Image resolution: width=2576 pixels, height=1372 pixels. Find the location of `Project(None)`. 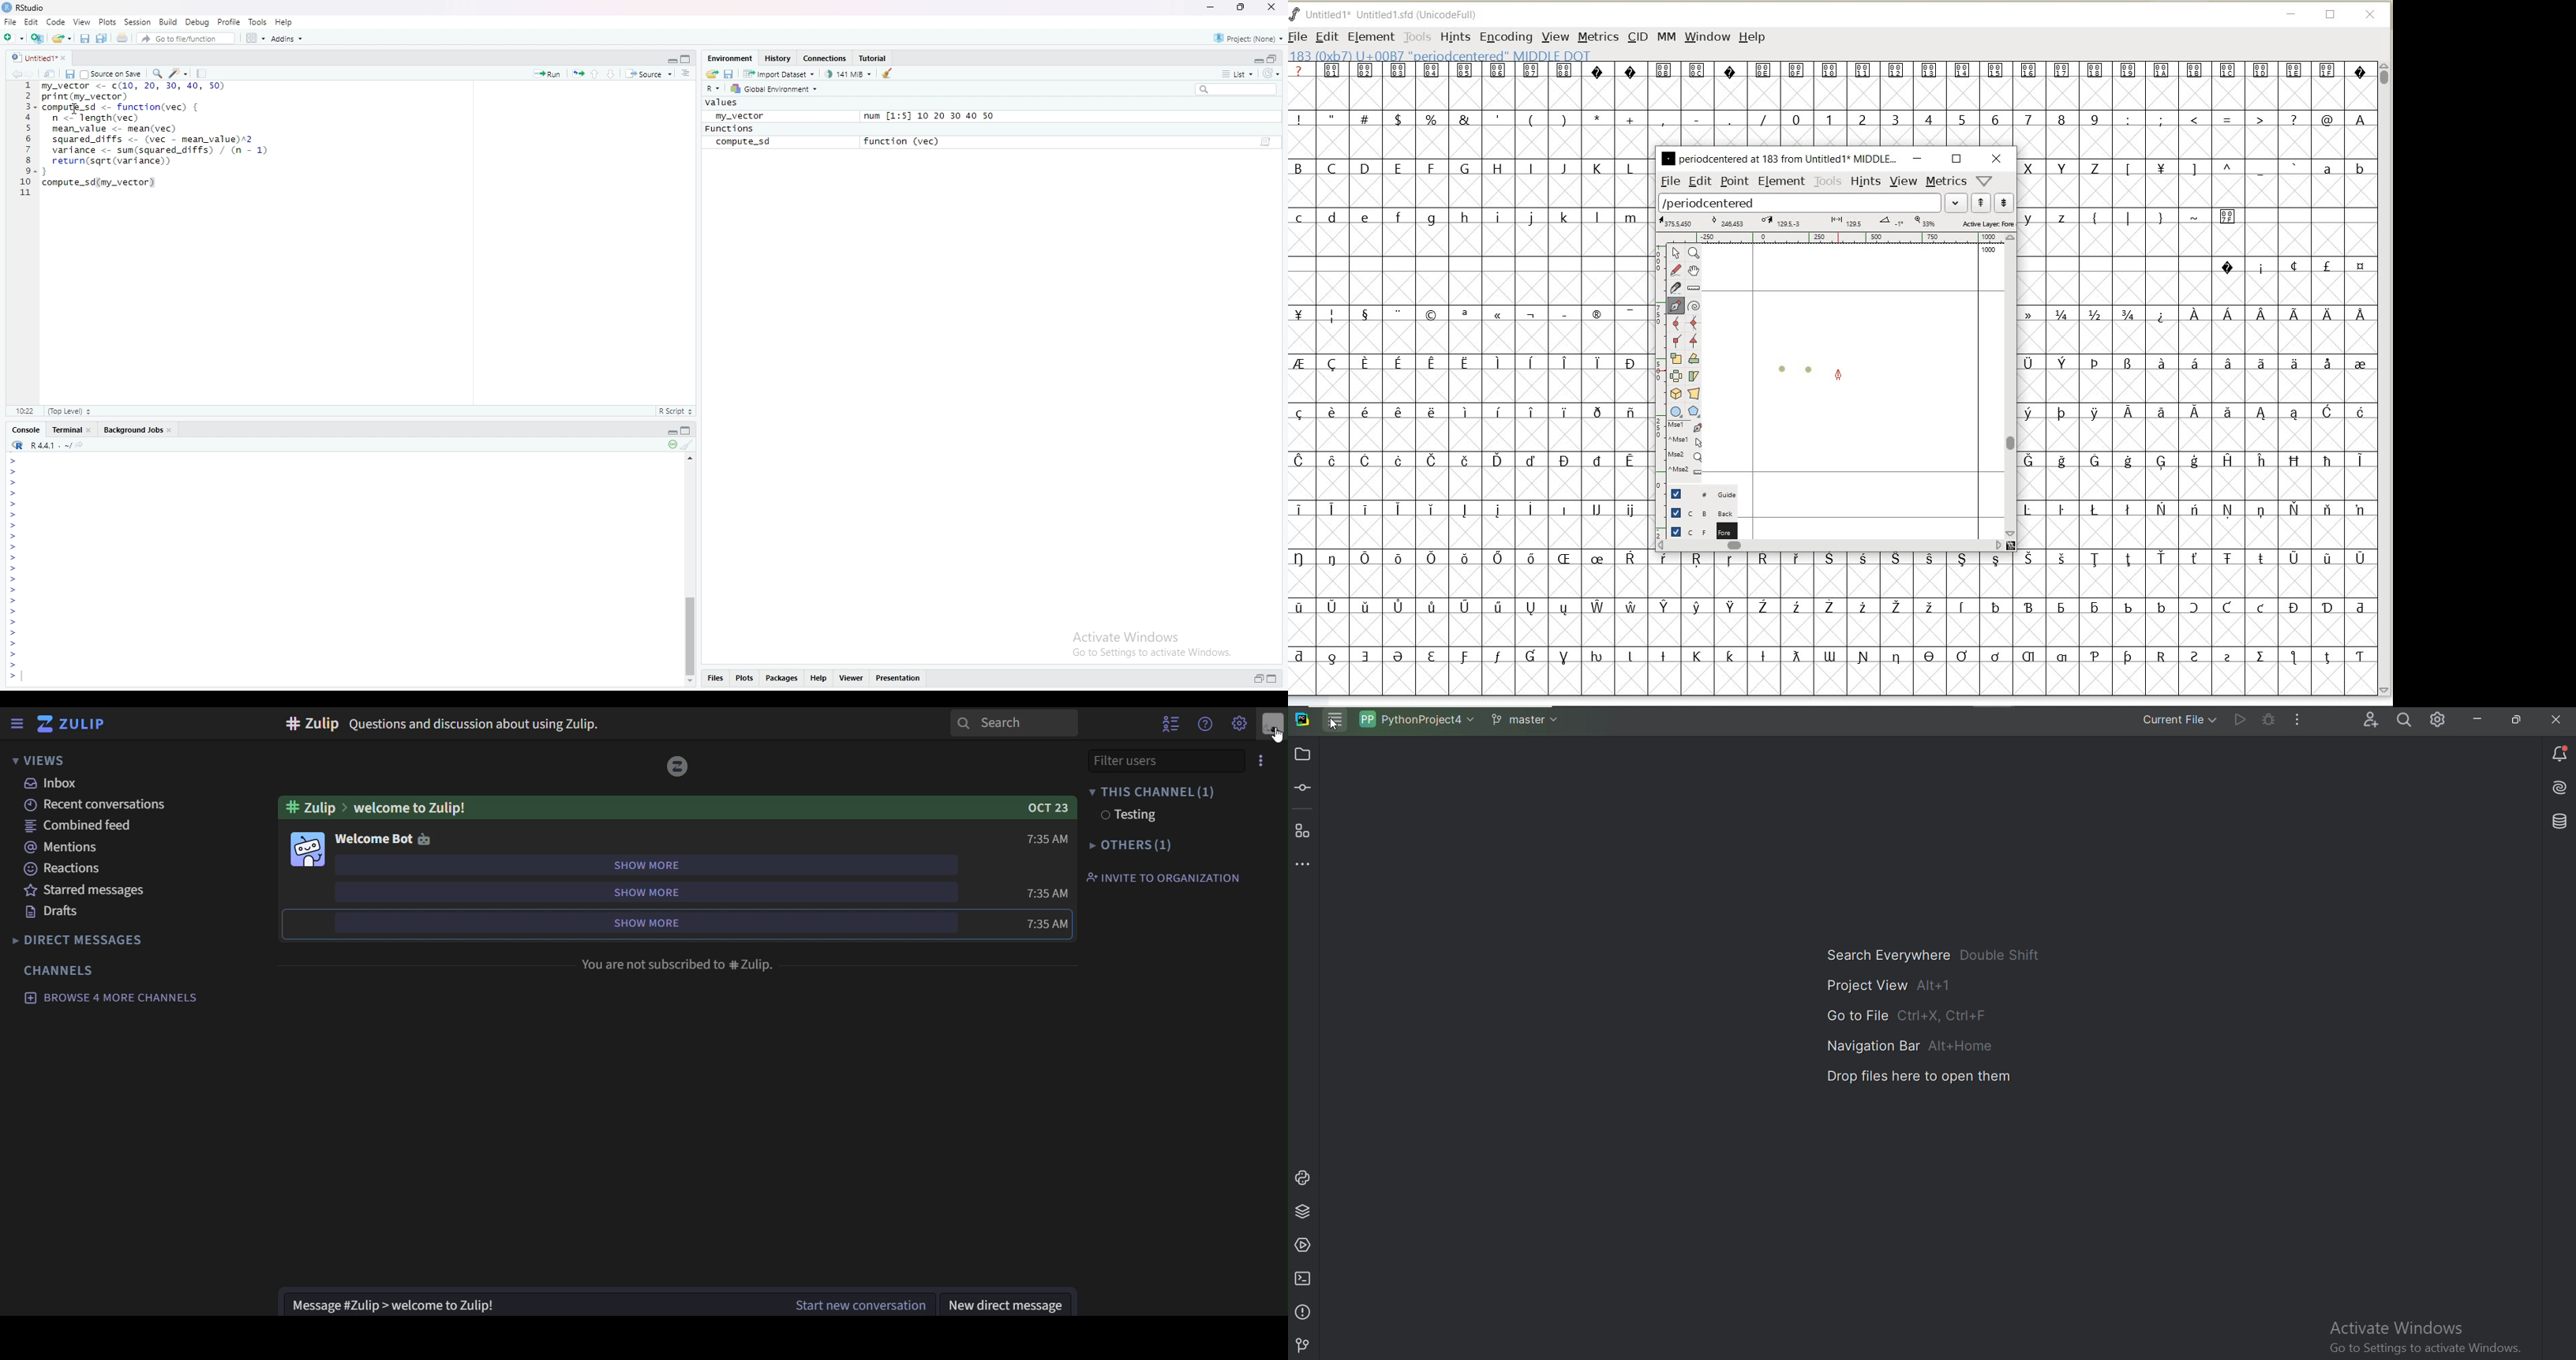

Project(None) is located at coordinates (1248, 36).